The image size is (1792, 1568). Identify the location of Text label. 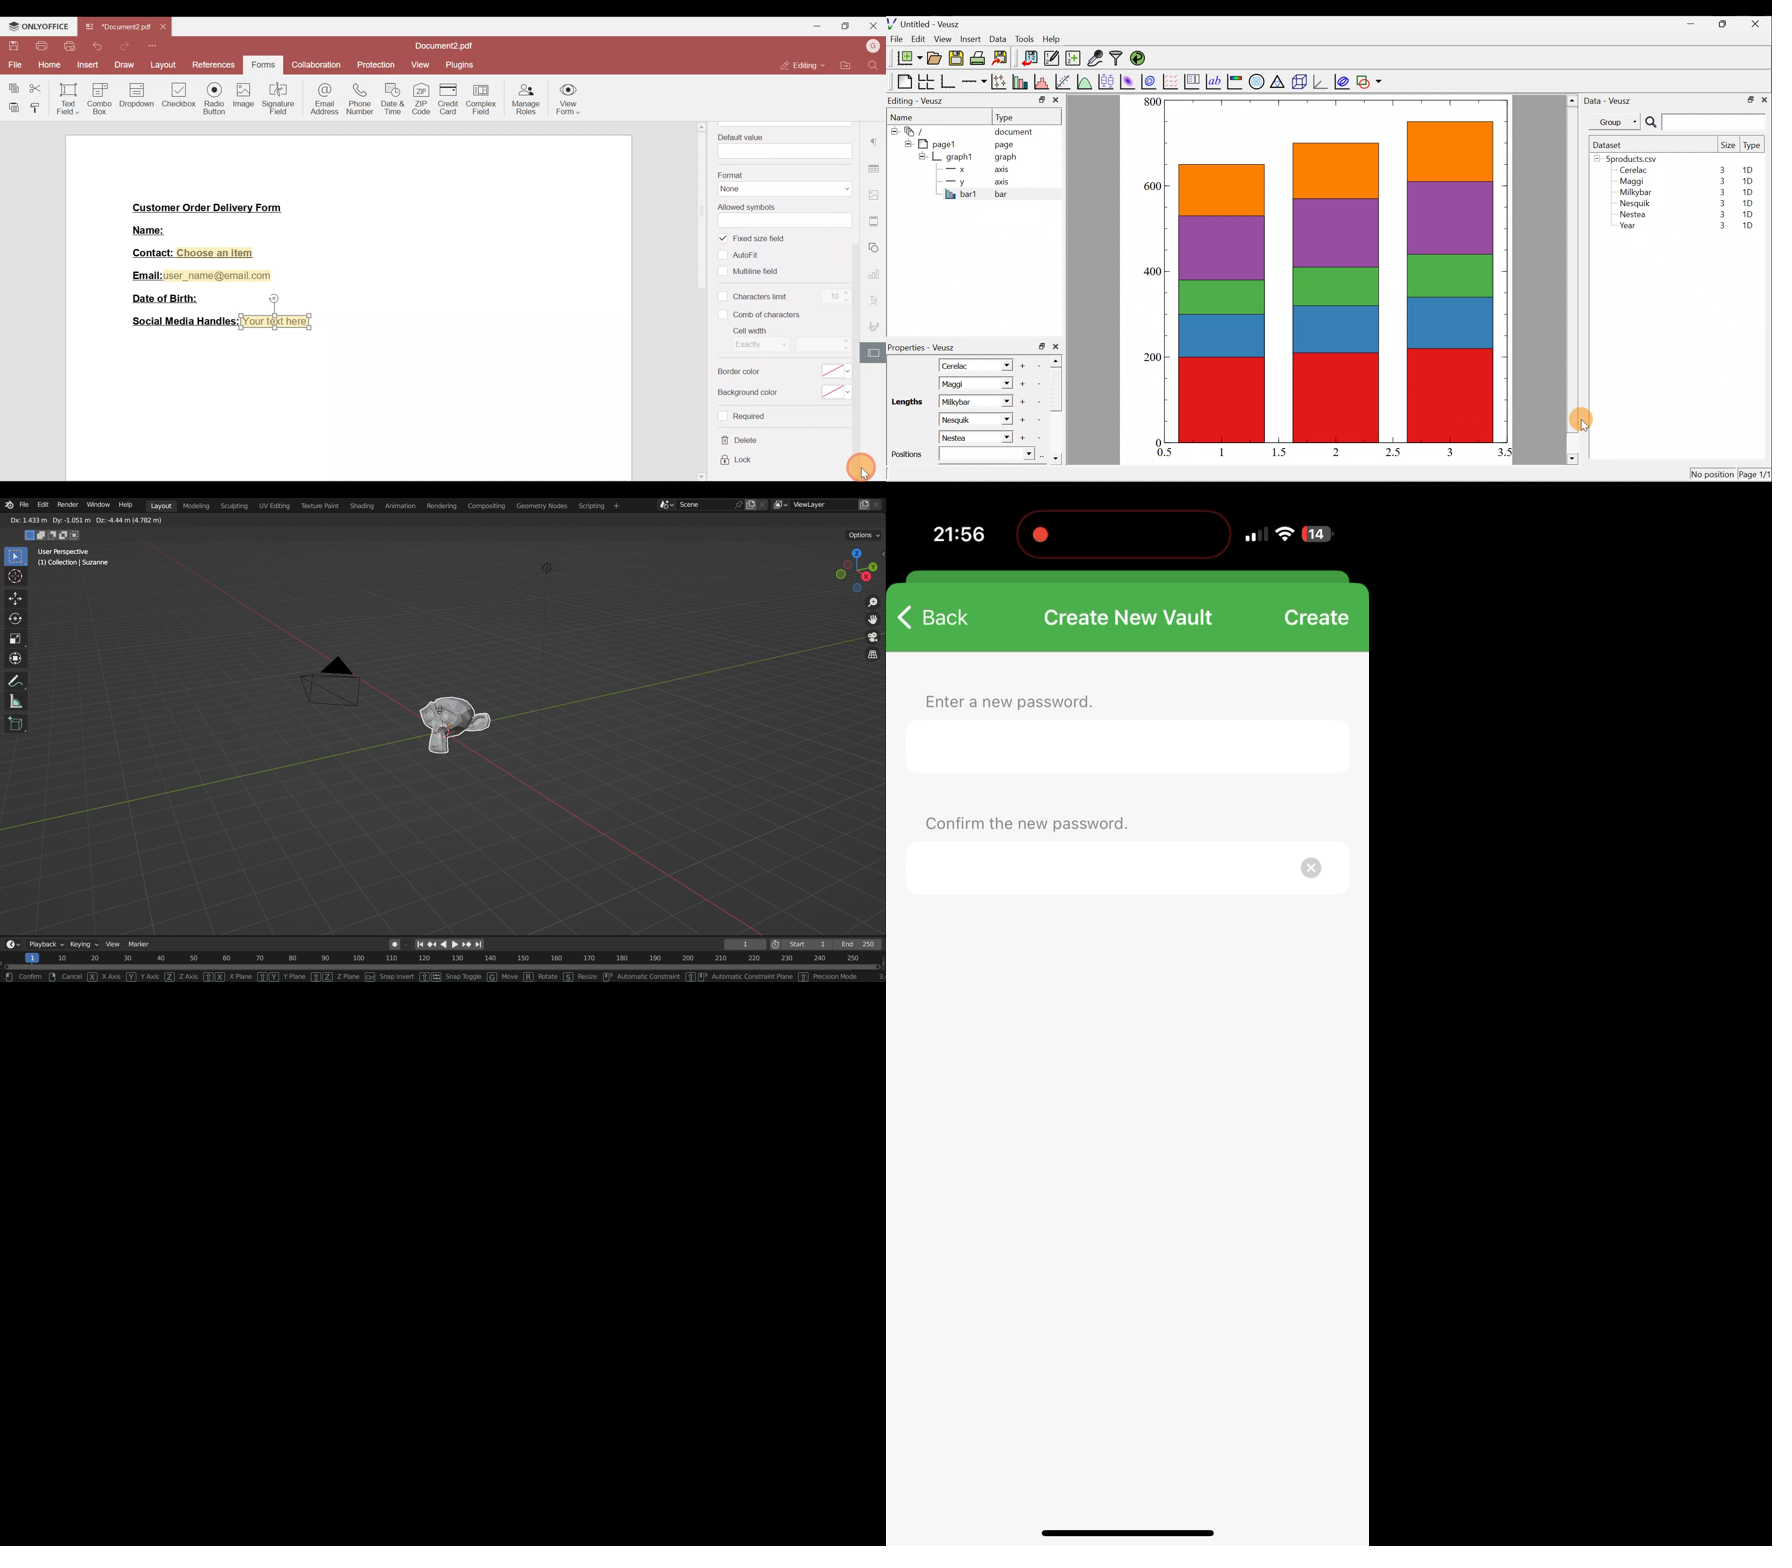
(1215, 80).